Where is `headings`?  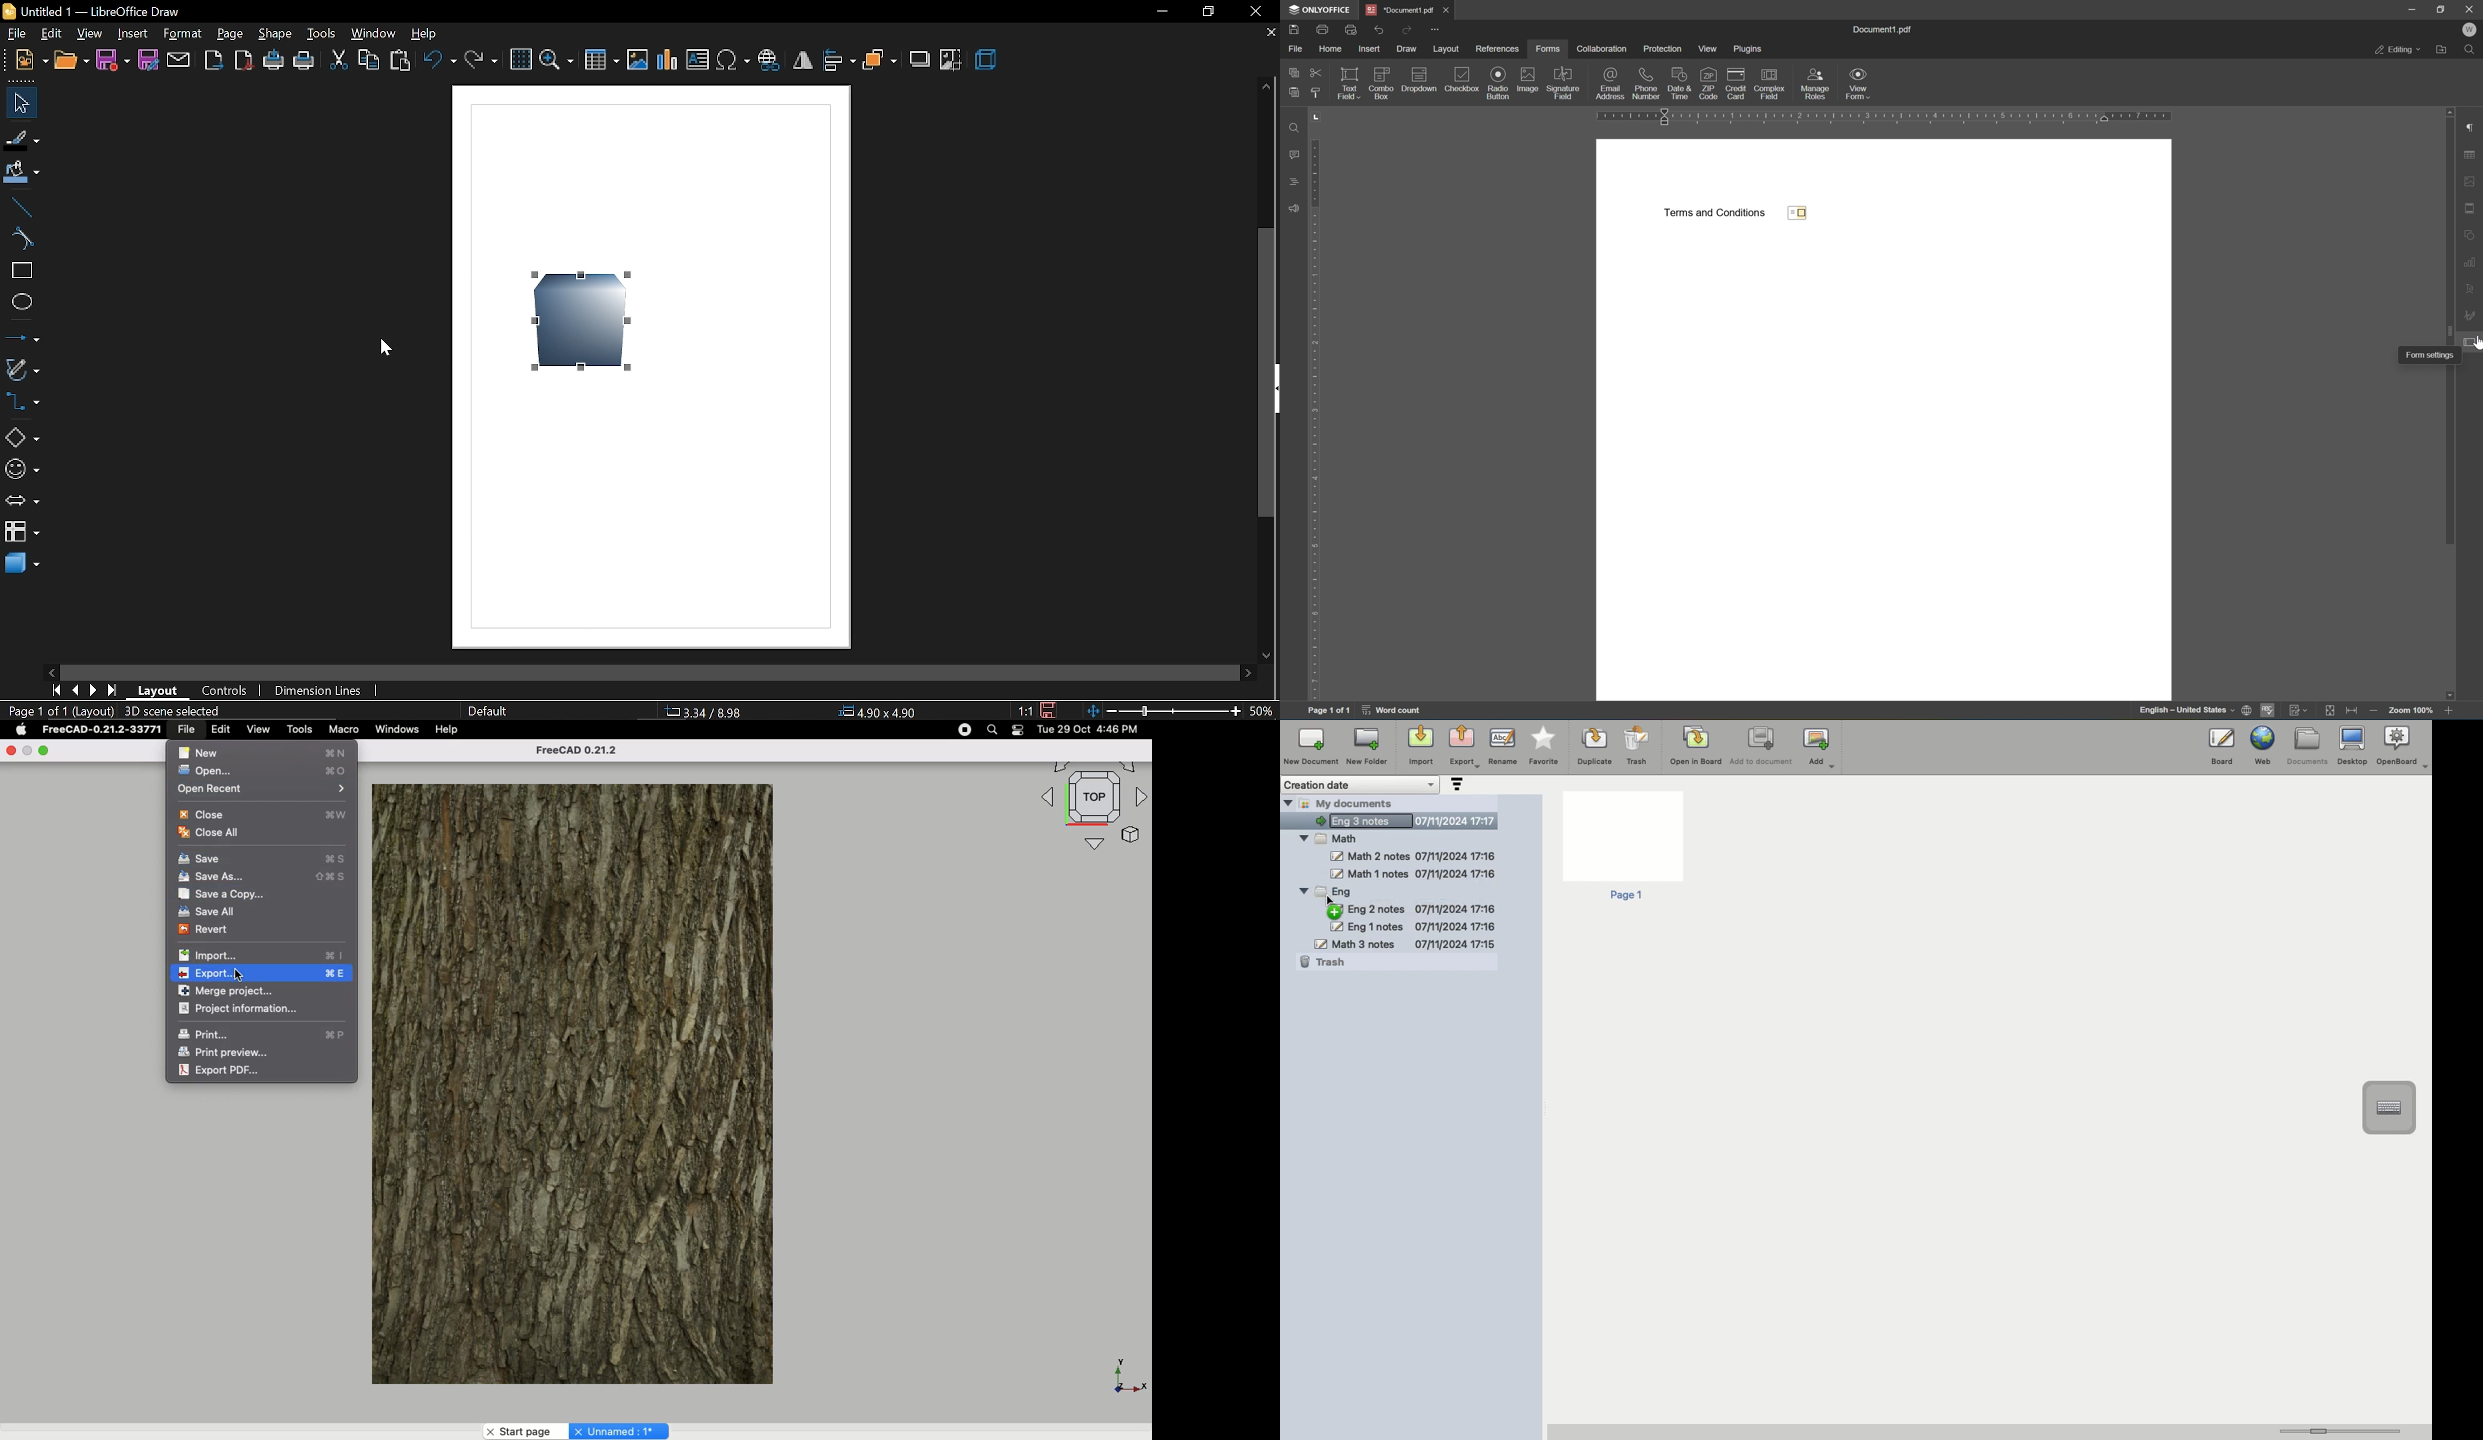 headings is located at coordinates (1294, 181).